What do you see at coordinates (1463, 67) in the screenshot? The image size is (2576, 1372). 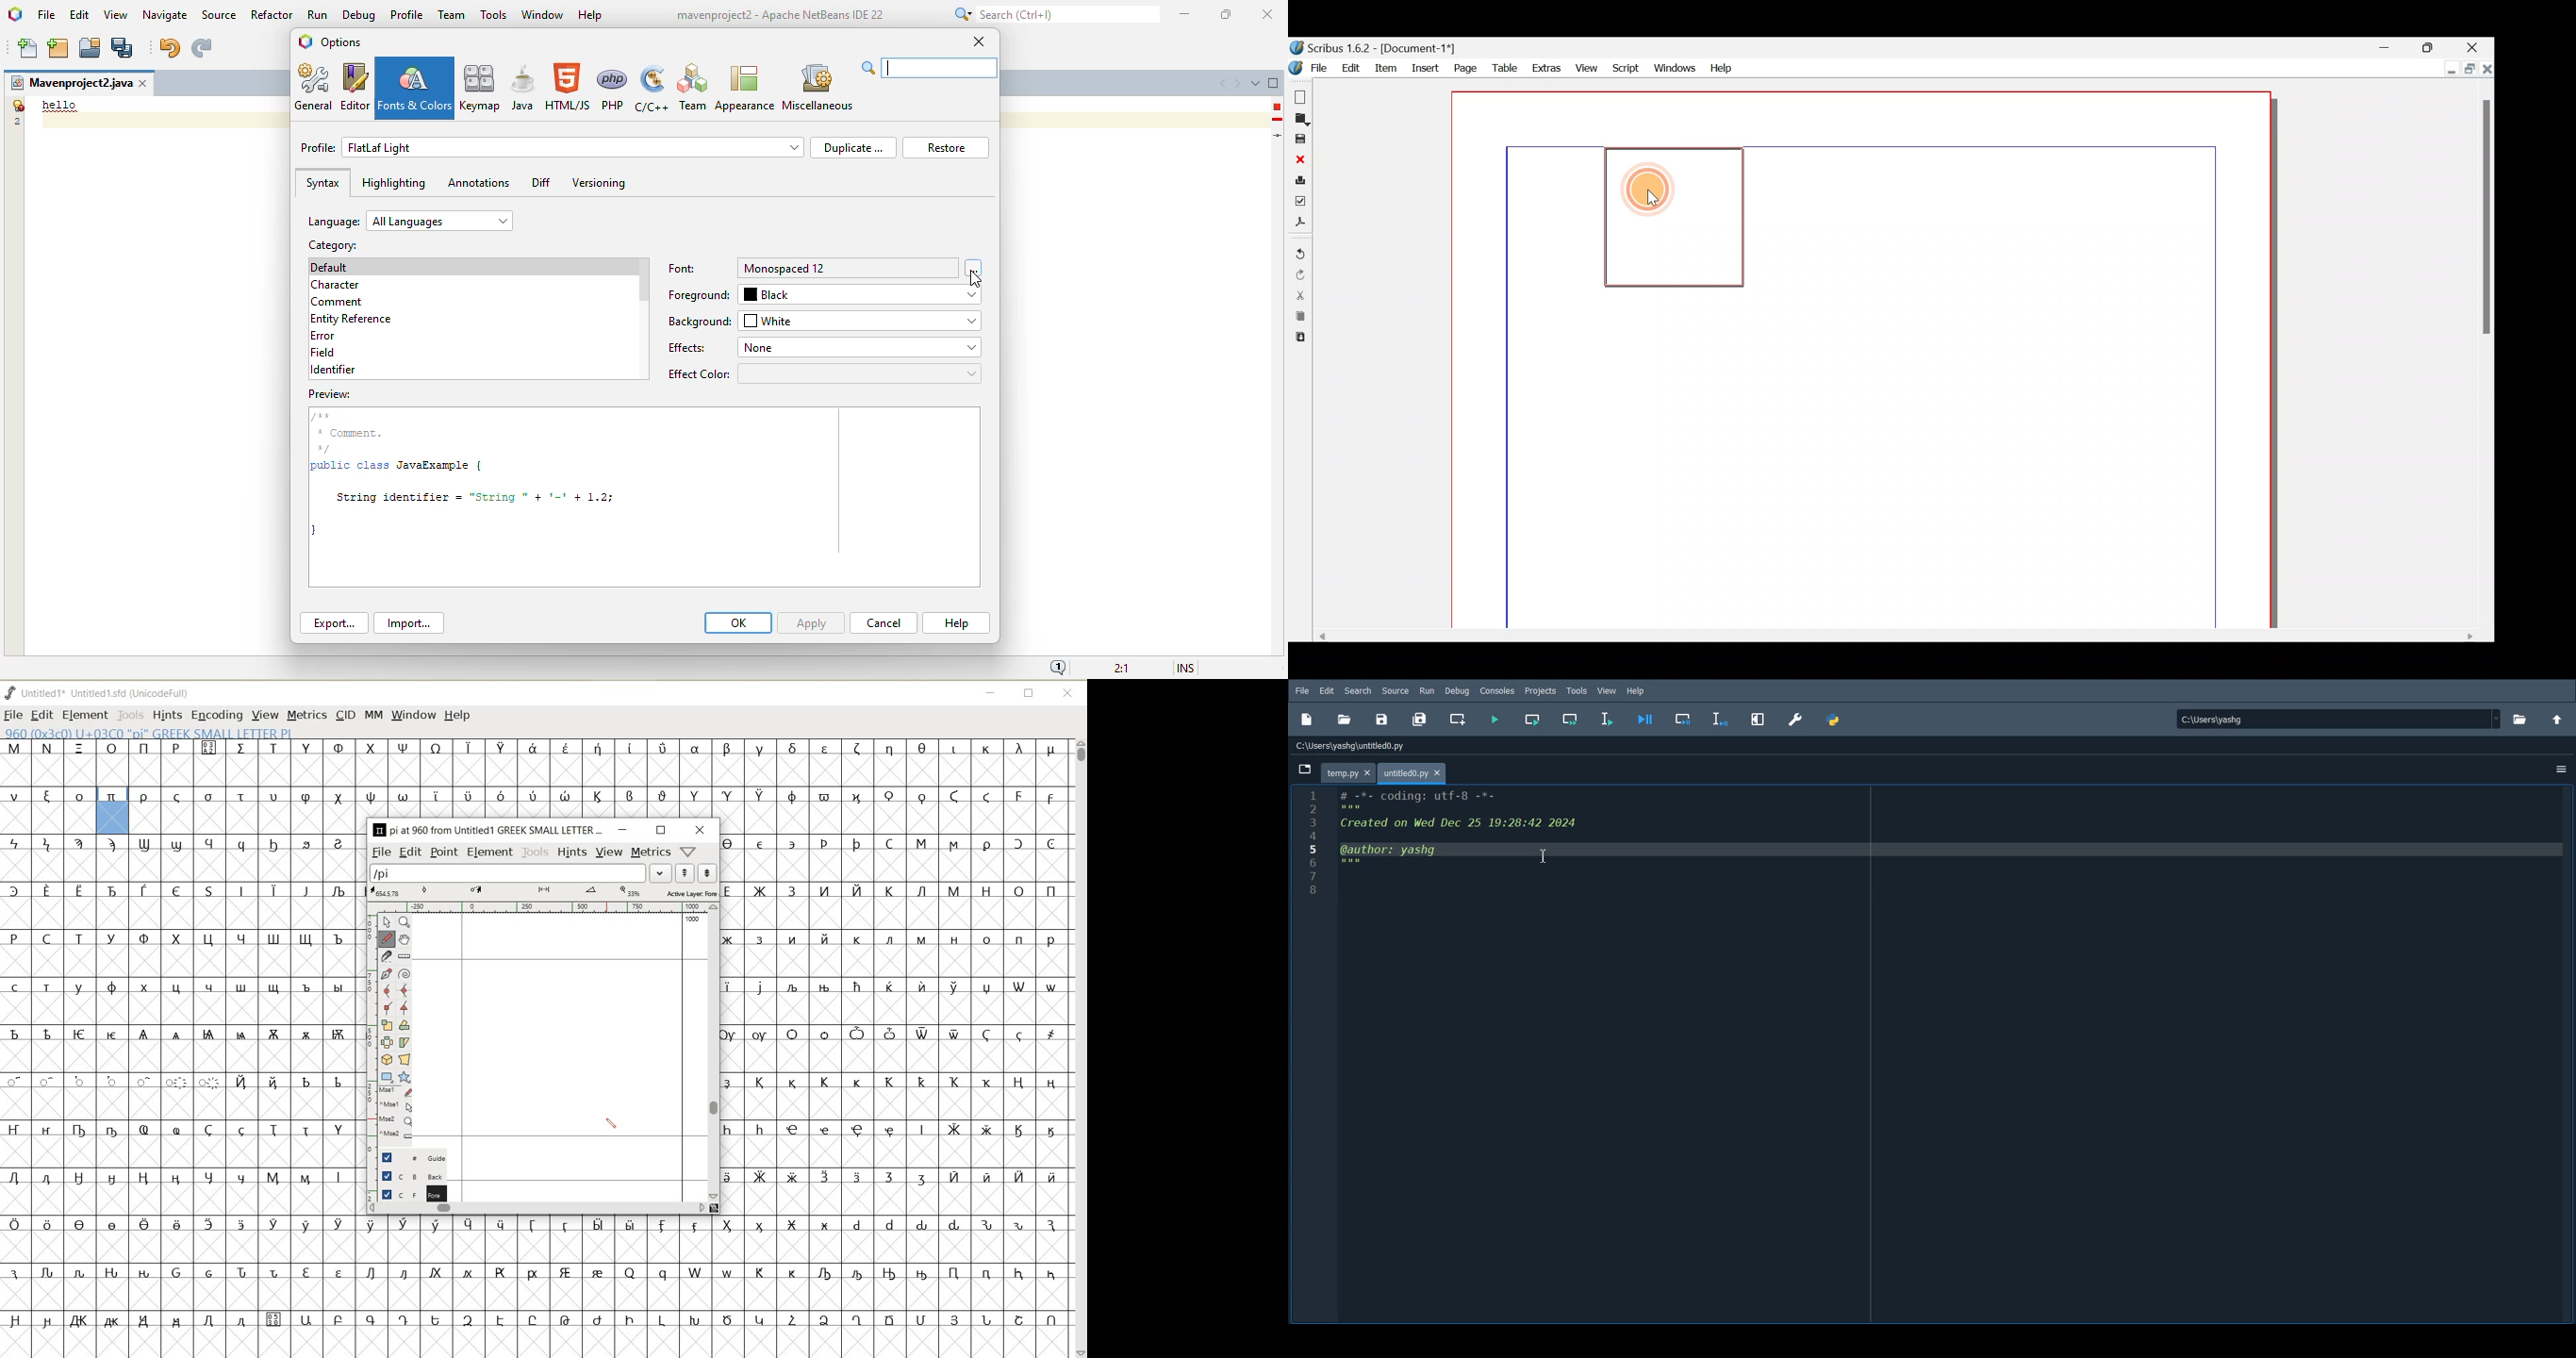 I see `Page` at bounding box center [1463, 67].